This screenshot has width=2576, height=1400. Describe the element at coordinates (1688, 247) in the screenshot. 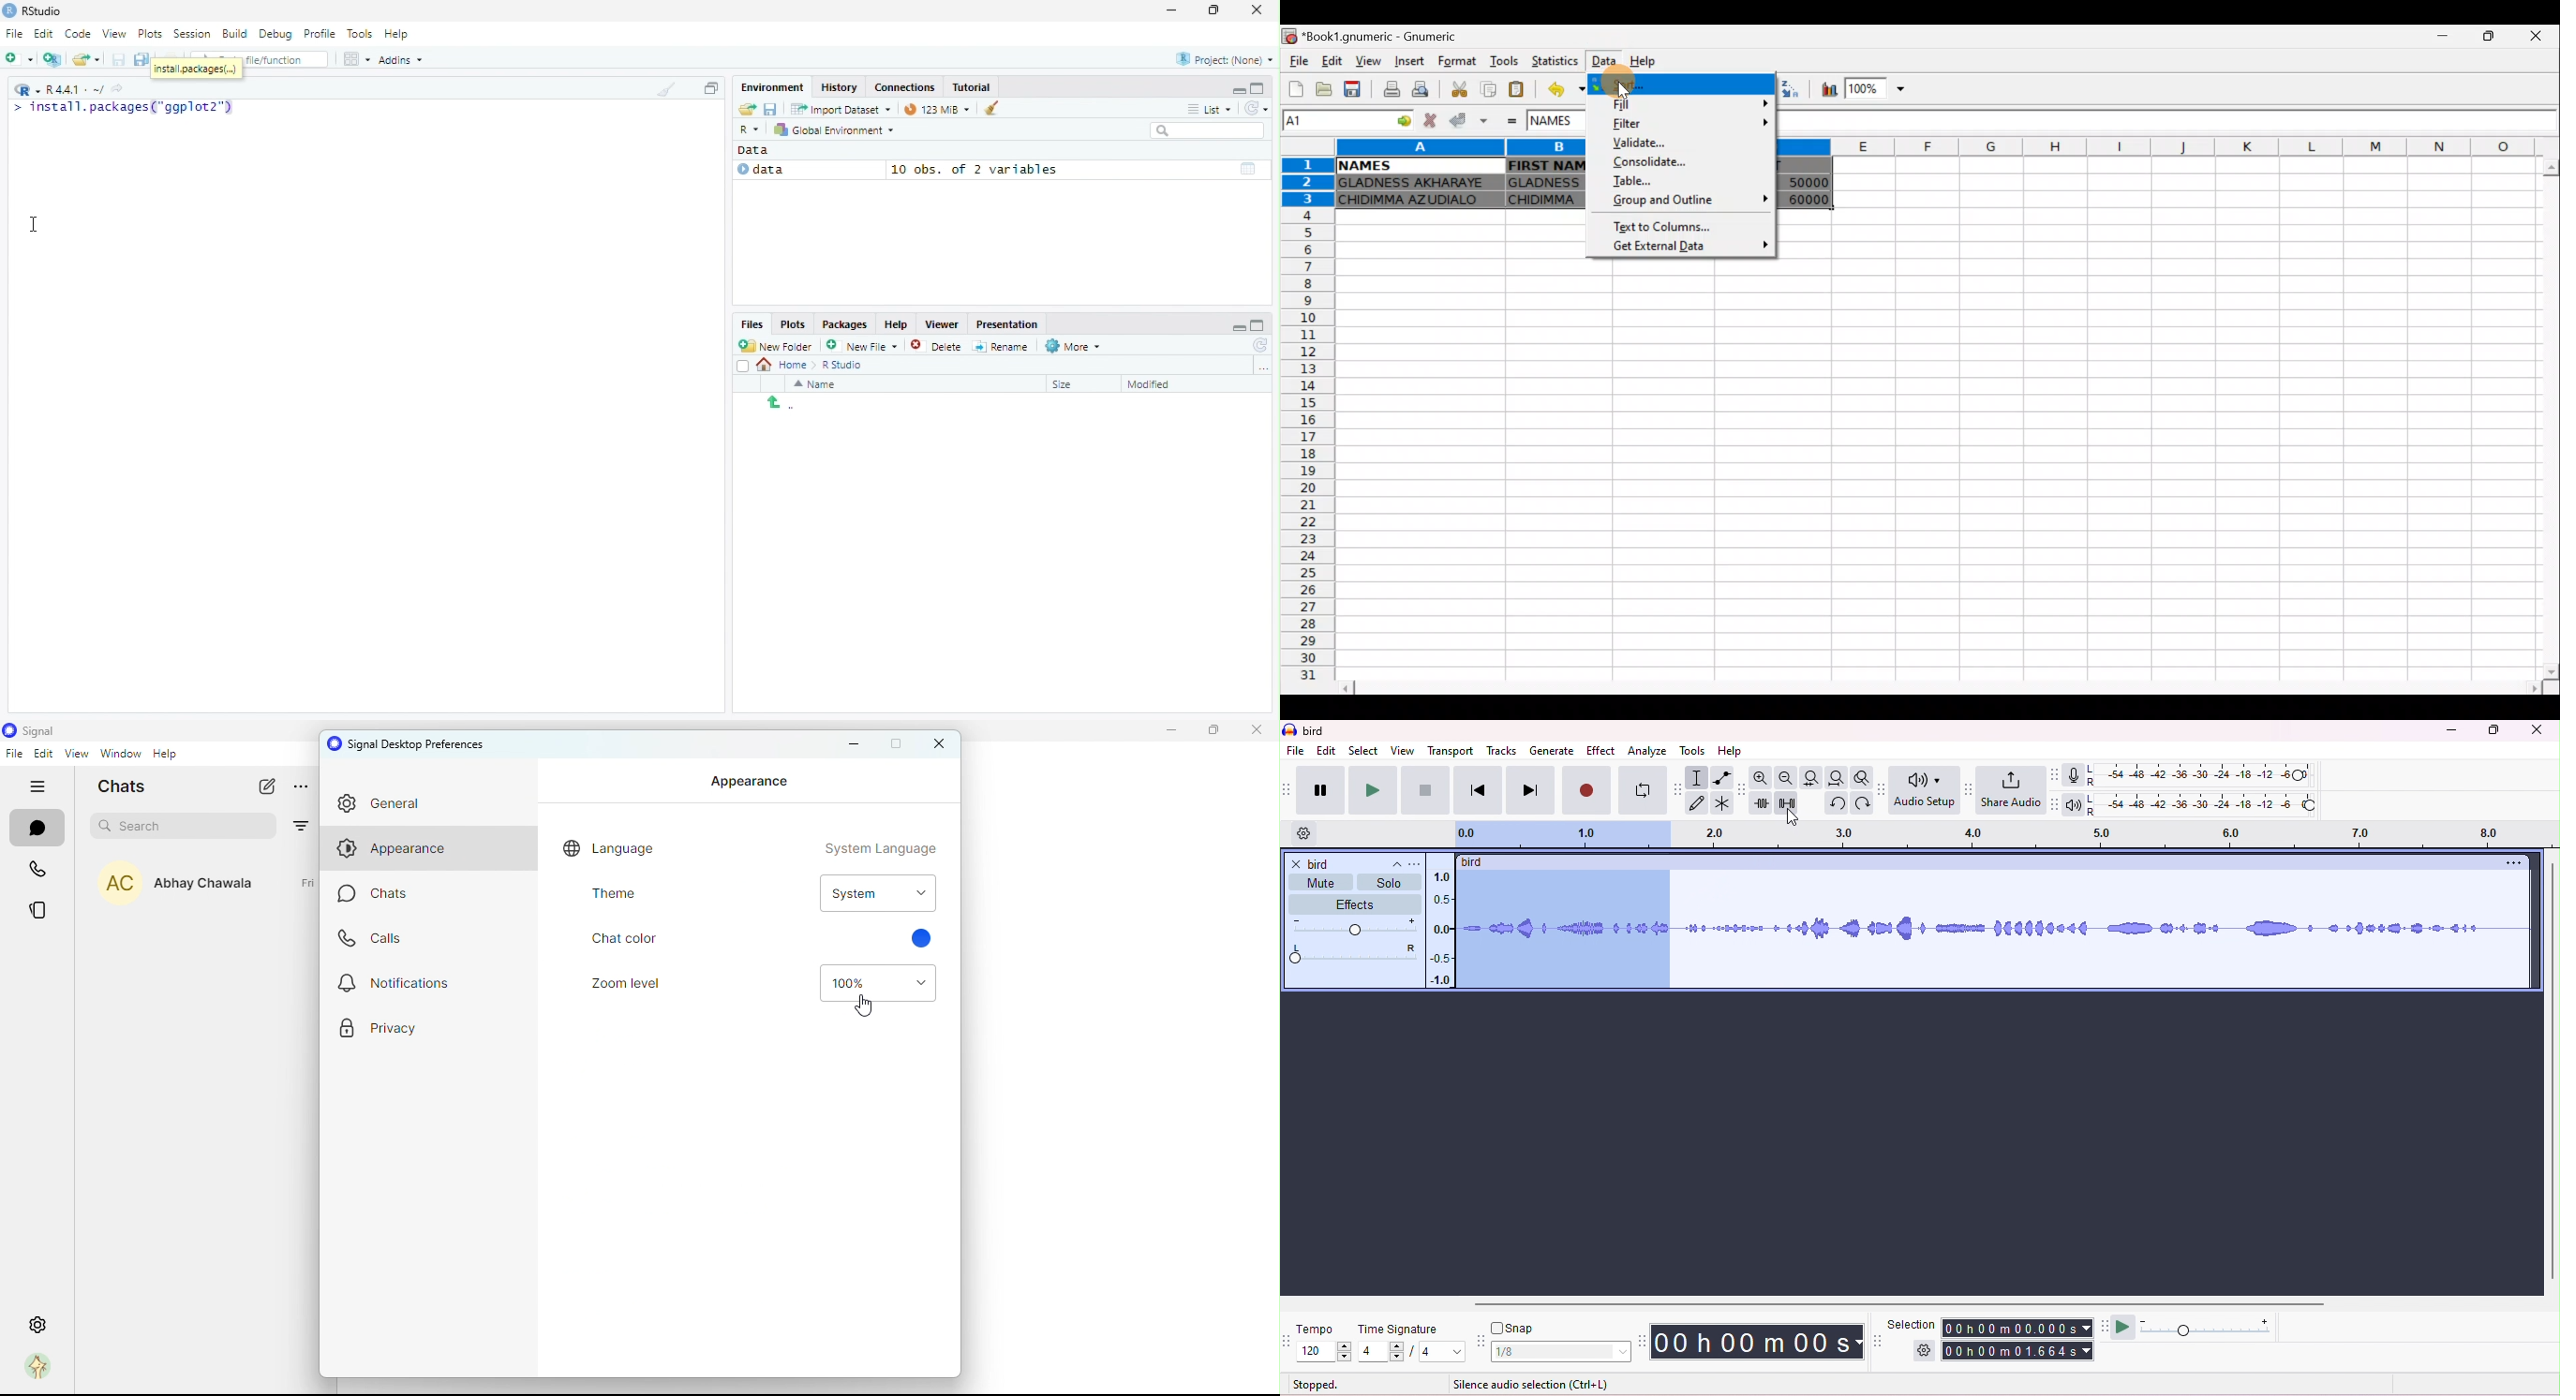

I see `Get external data` at that location.